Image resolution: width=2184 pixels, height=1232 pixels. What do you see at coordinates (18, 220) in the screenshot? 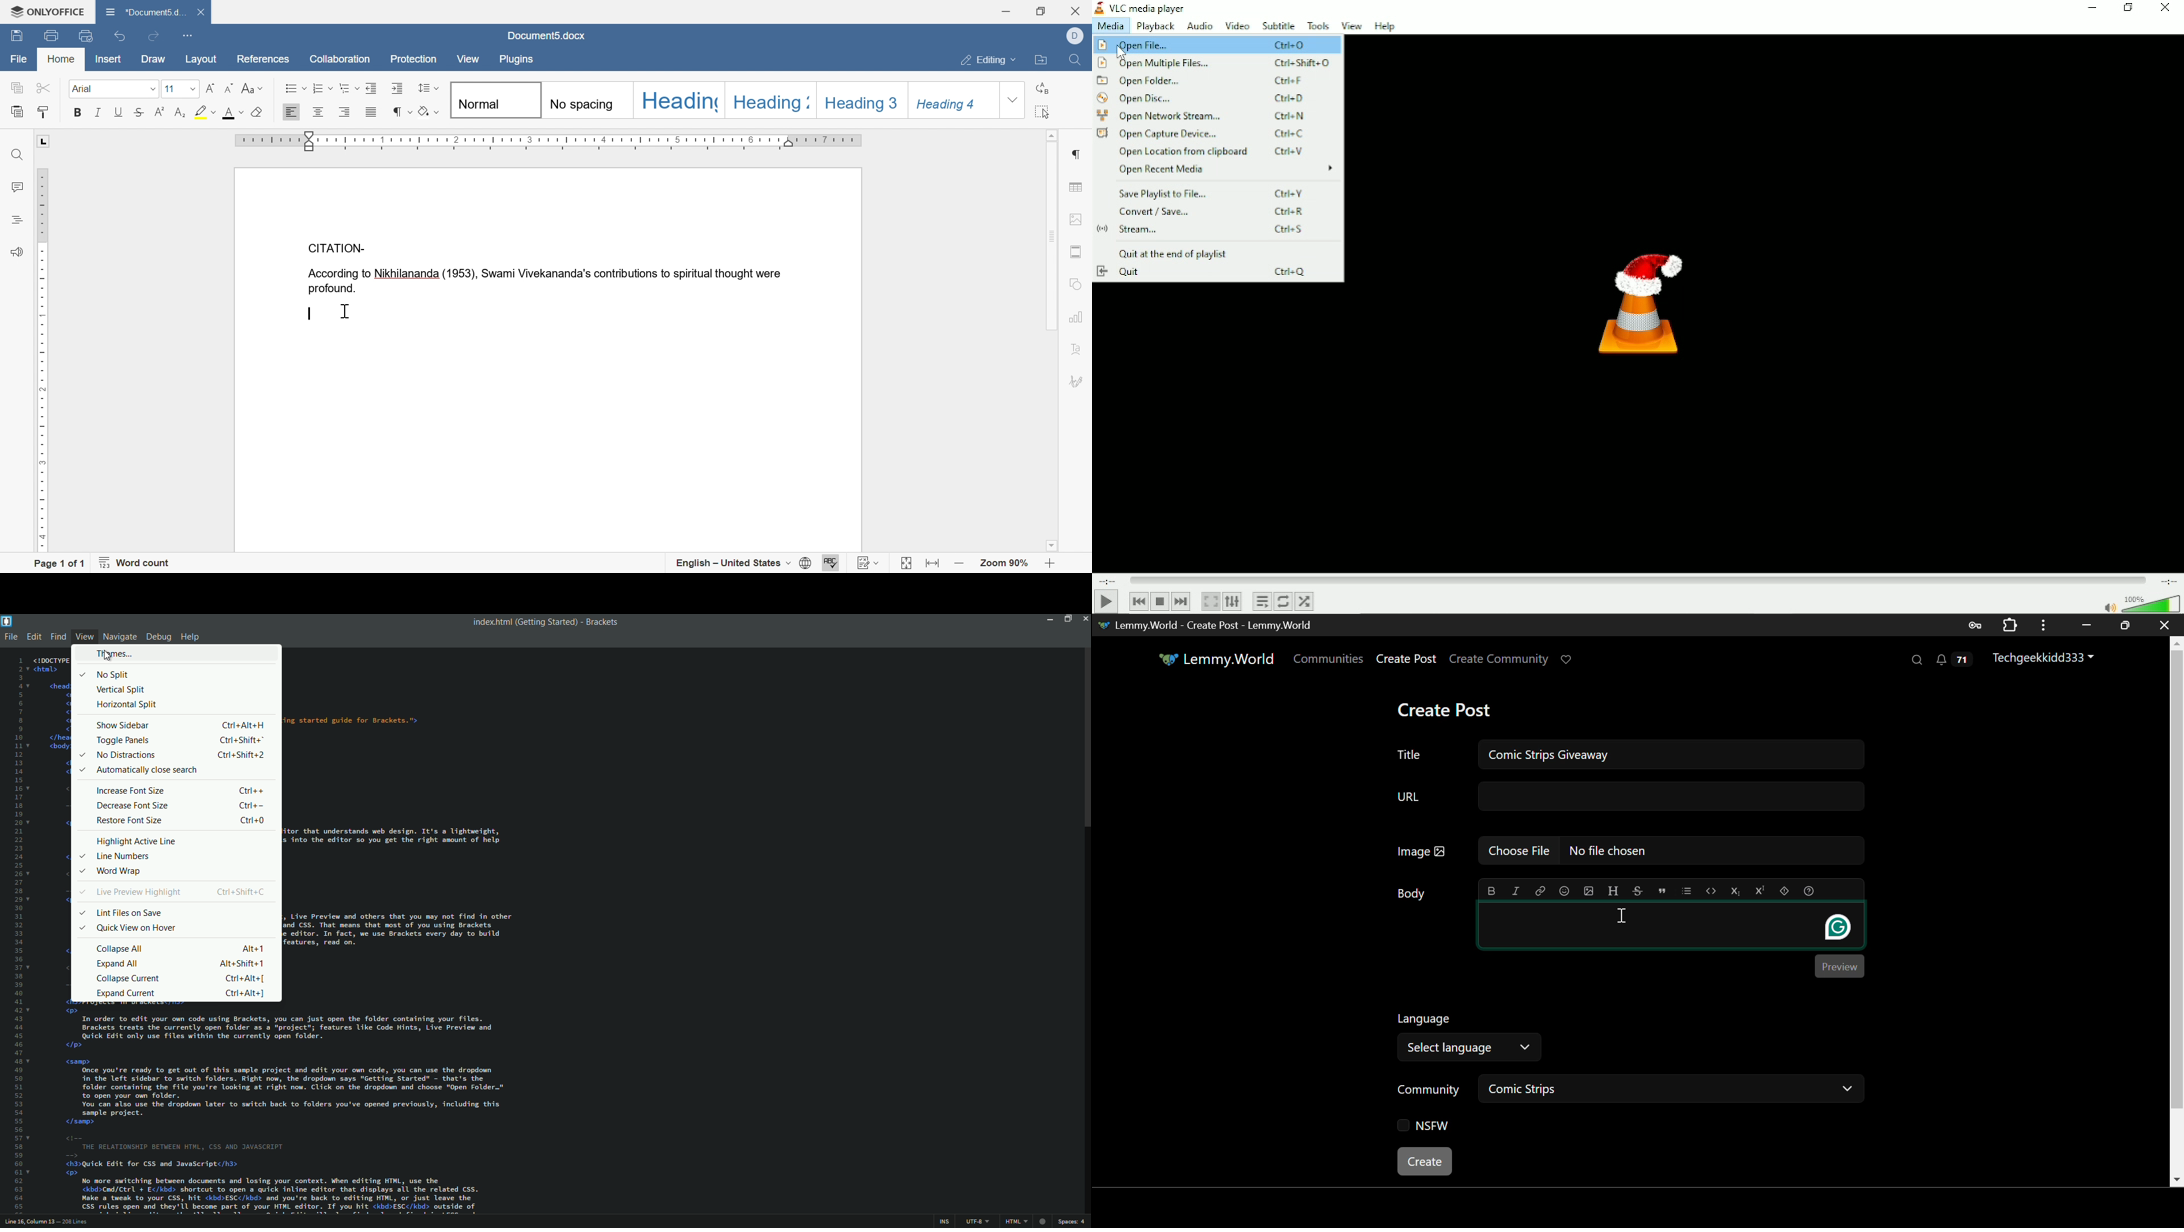
I see `headings` at bounding box center [18, 220].